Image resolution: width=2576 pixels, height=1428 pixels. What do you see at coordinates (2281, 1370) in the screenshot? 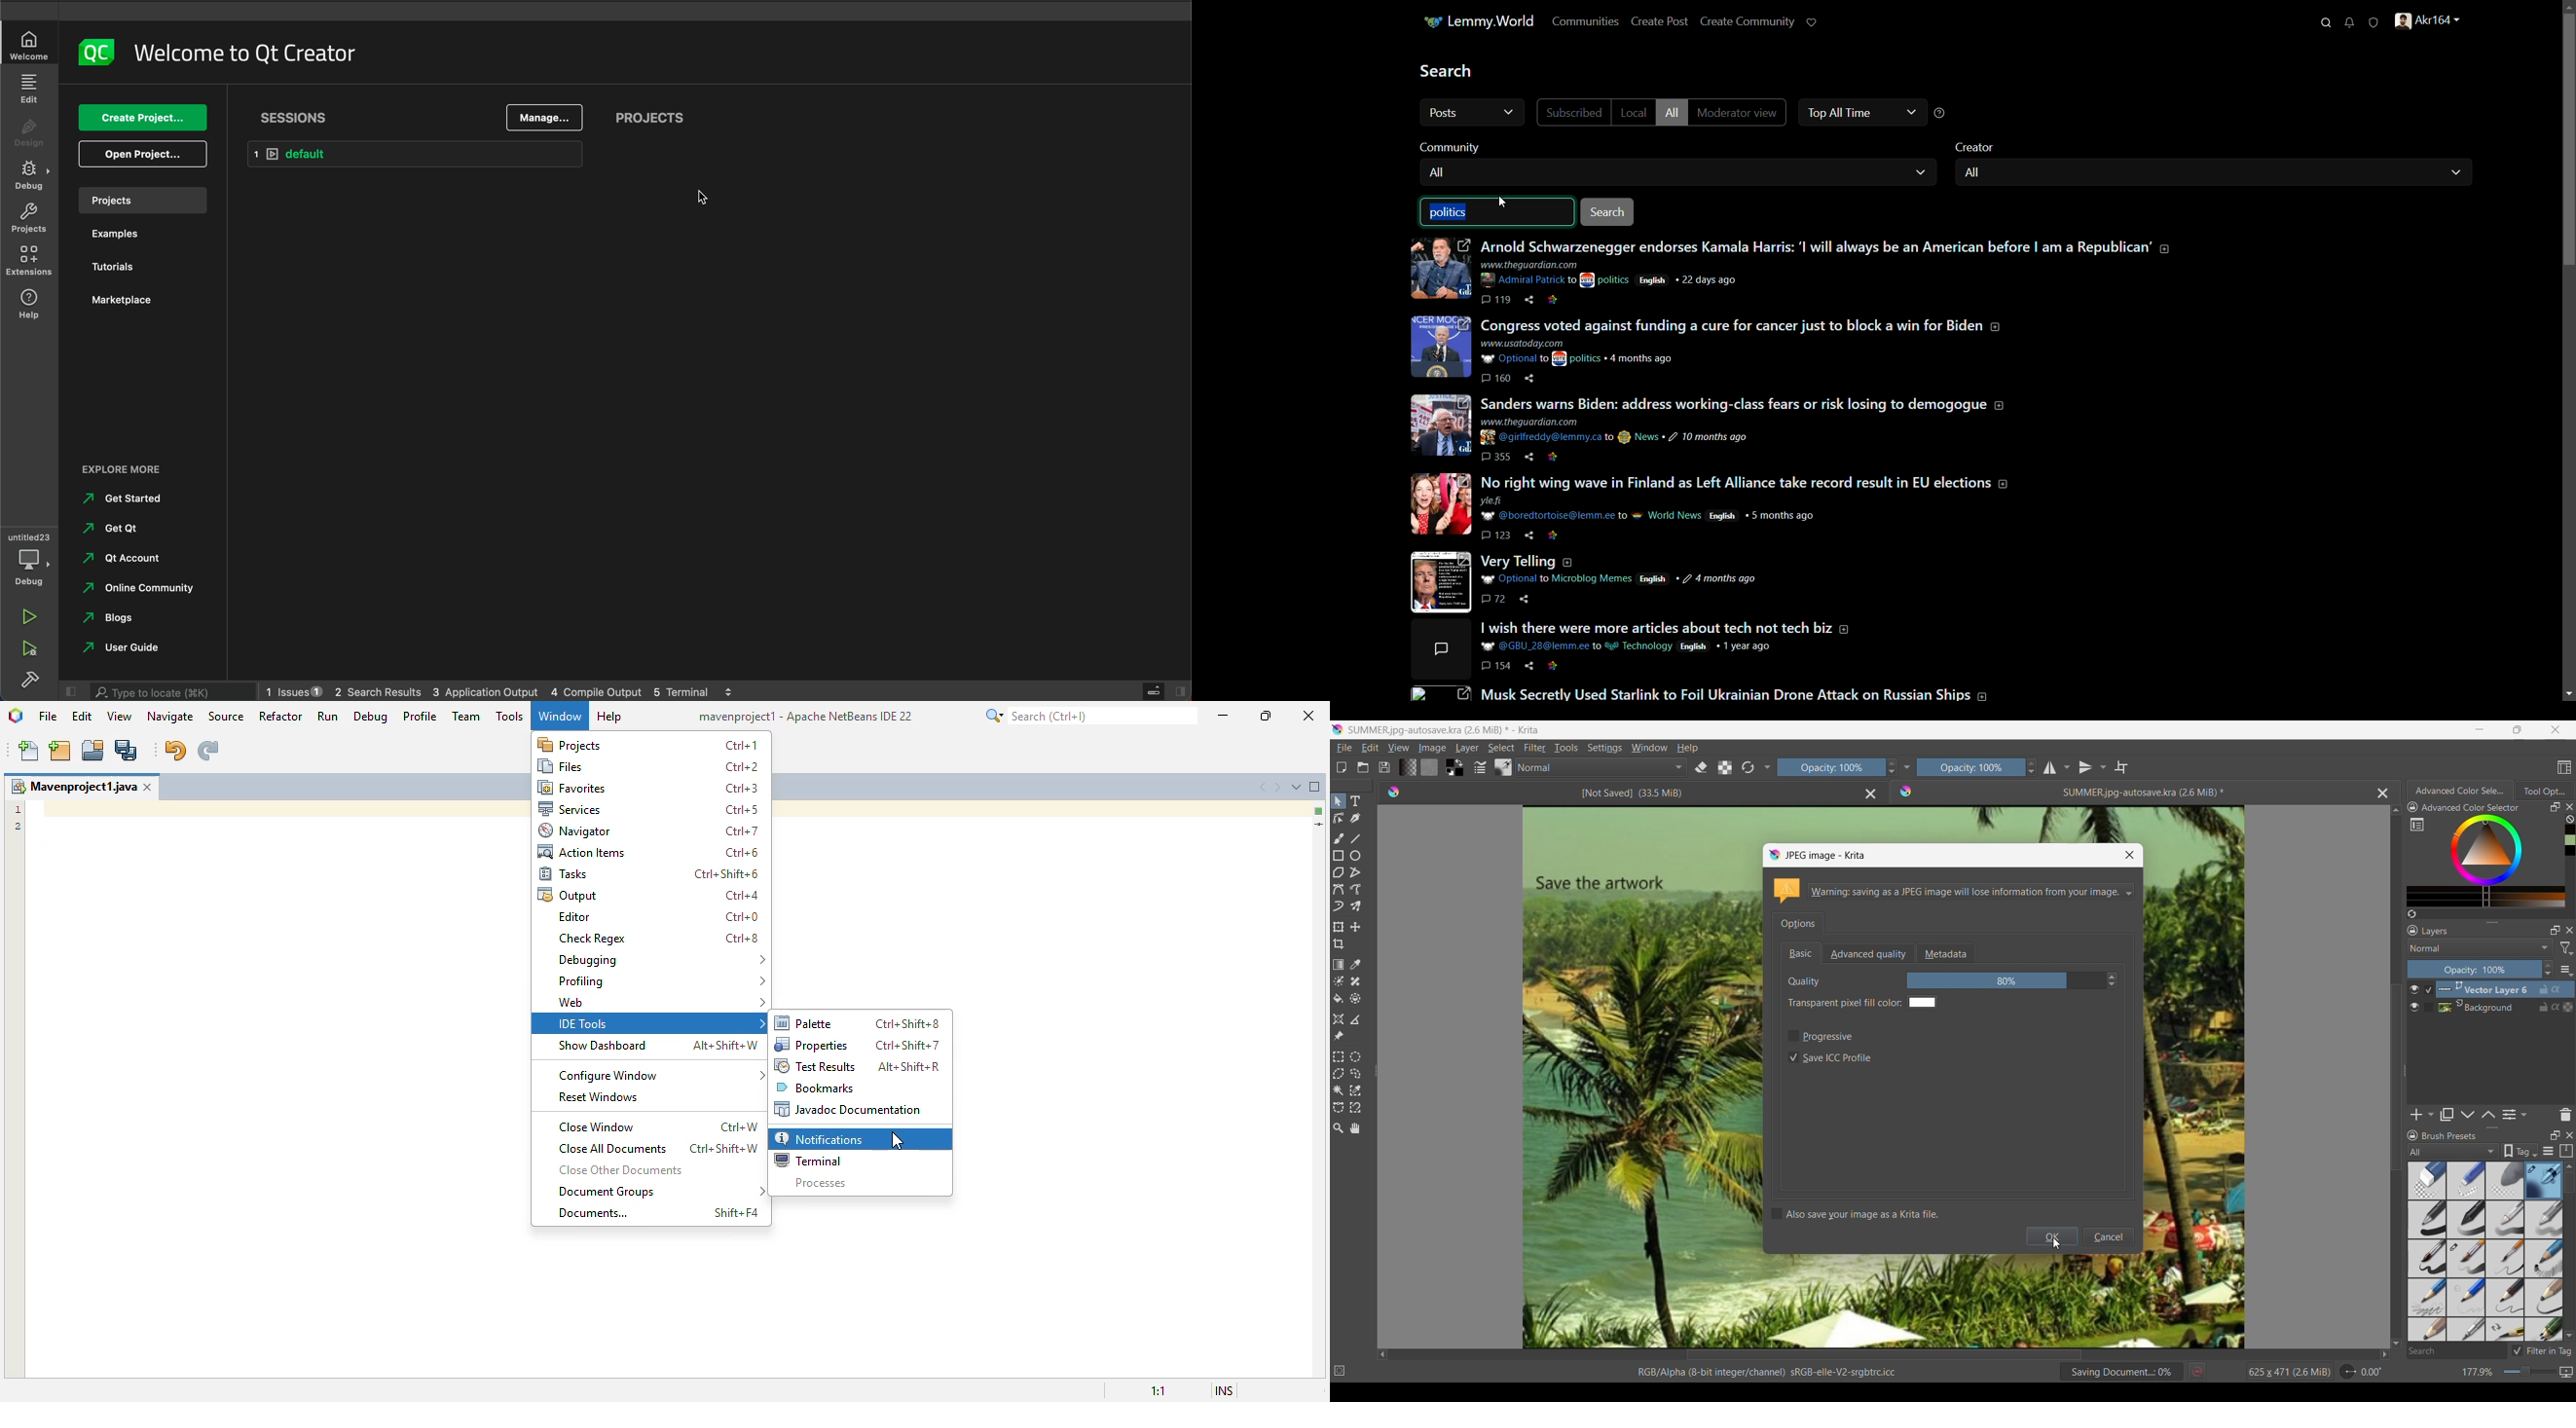
I see `625 x 471 (26 MiB)` at bounding box center [2281, 1370].